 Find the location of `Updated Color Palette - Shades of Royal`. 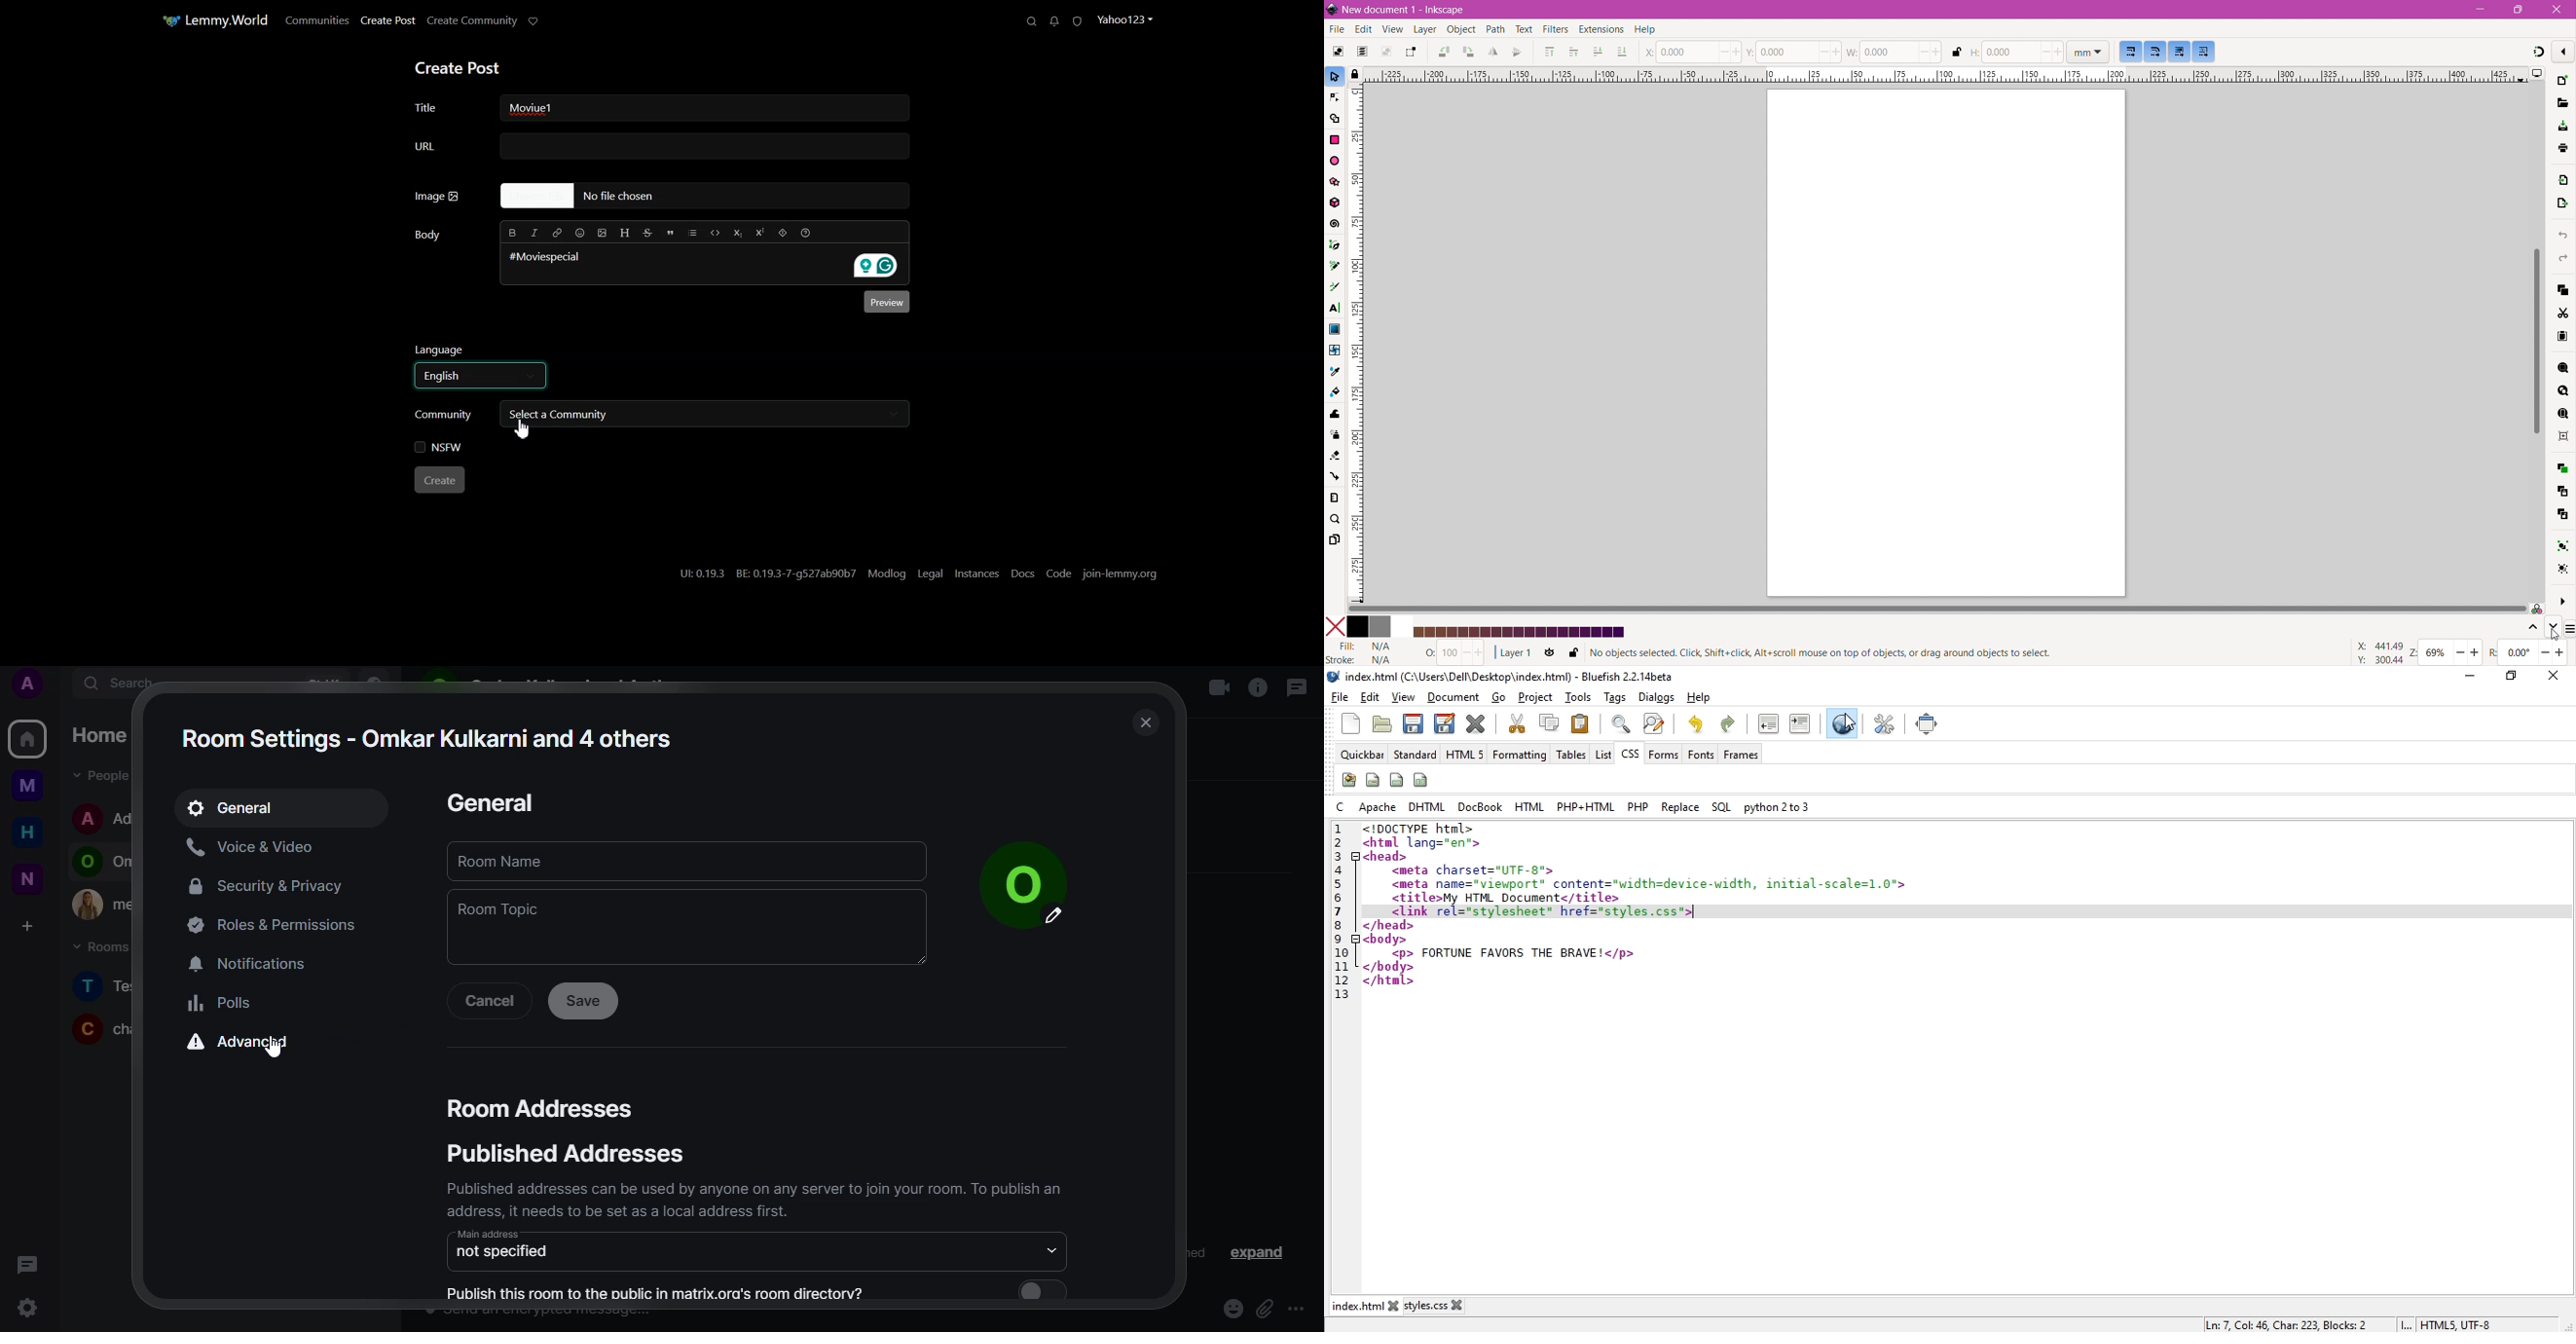

Updated Color Palette - Shades of Royal is located at coordinates (1964, 632).